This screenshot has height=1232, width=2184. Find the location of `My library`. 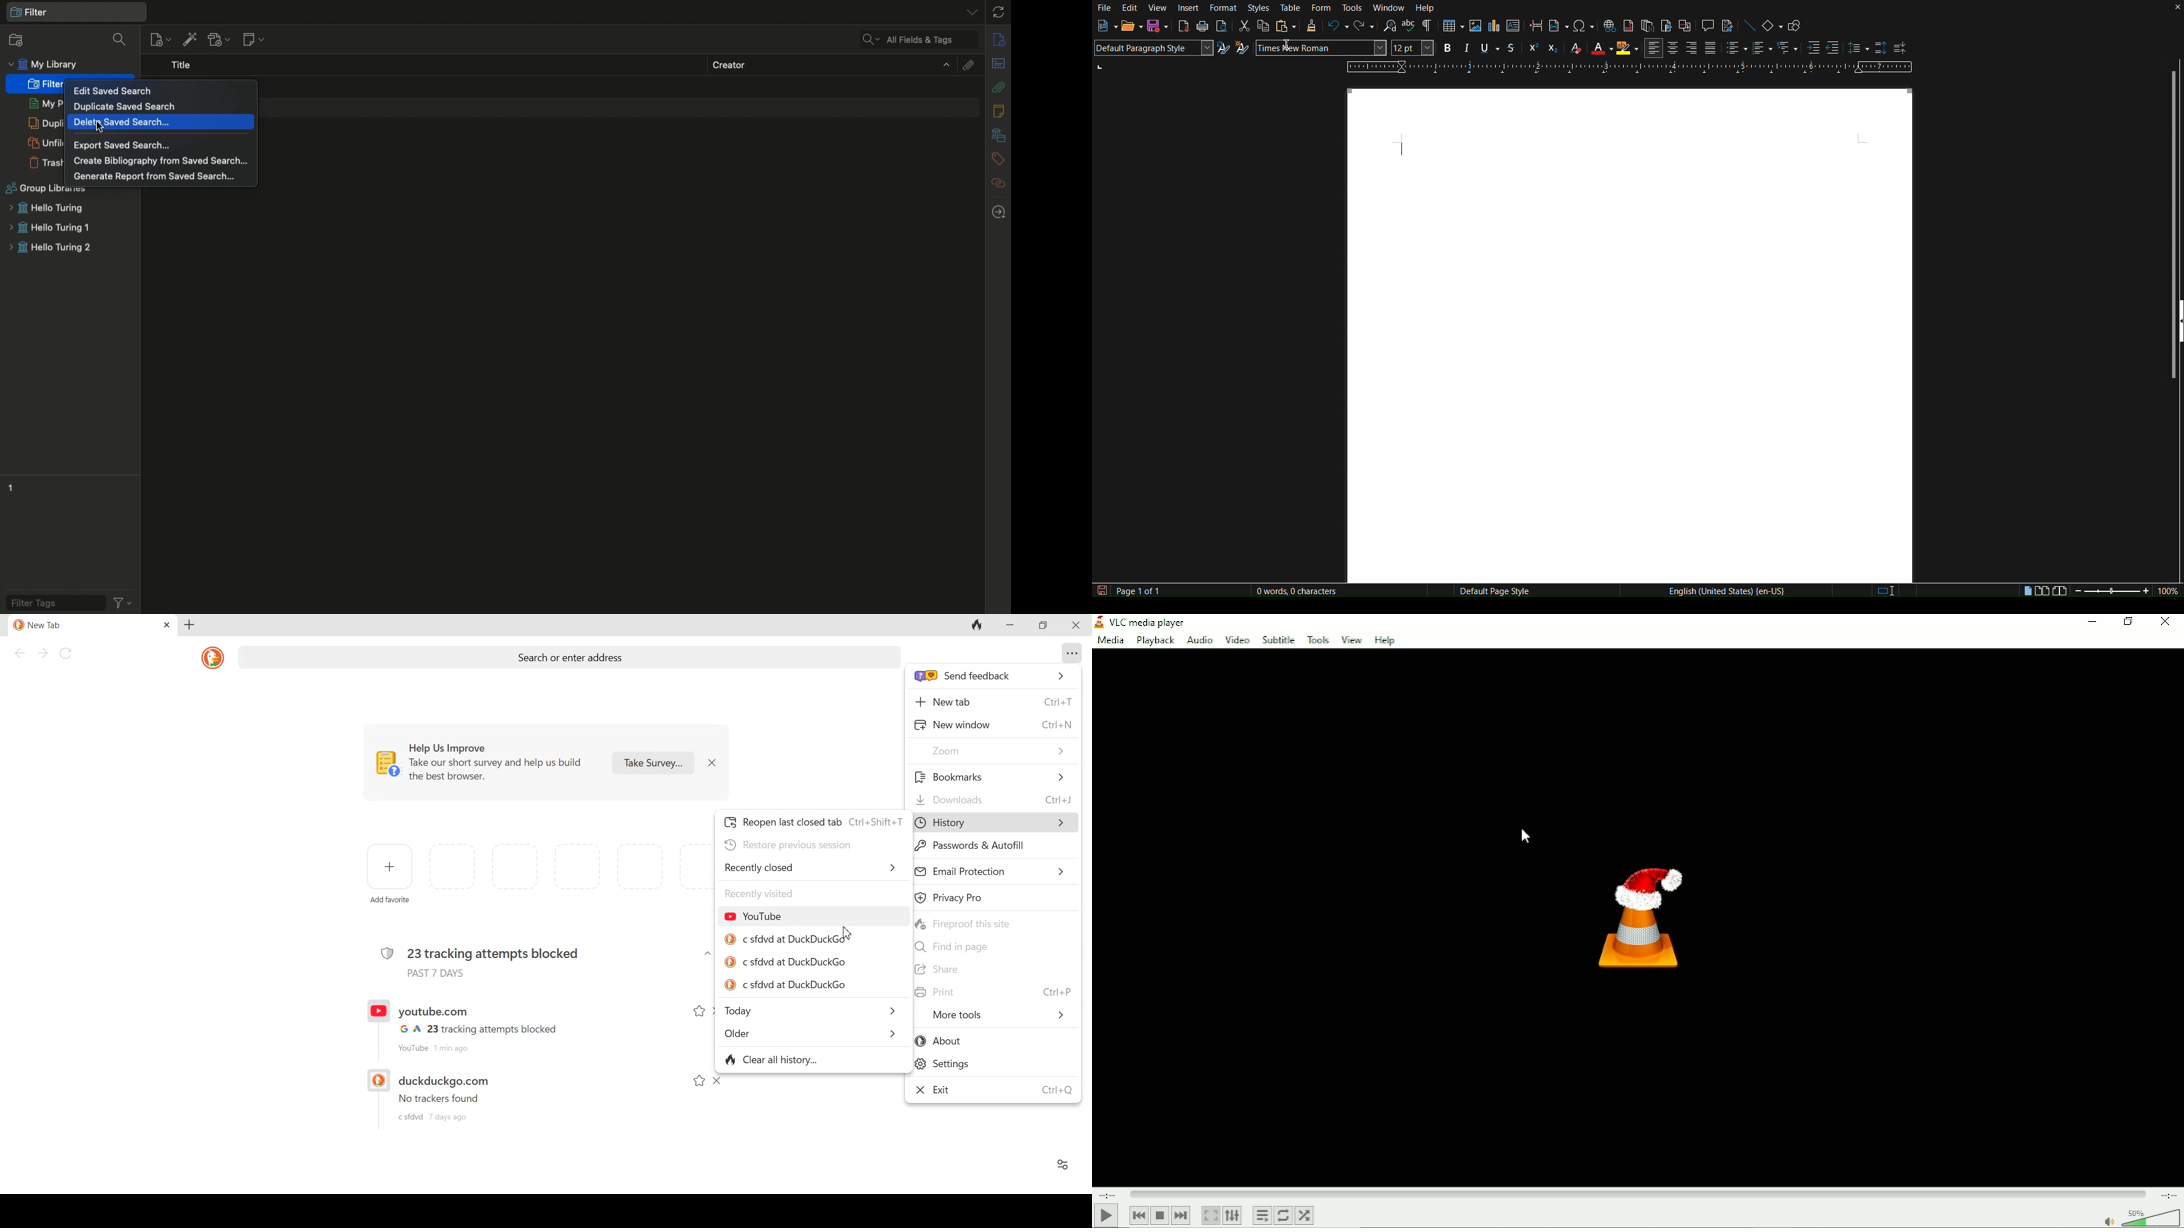

My library is located at coordinates (46, 65).